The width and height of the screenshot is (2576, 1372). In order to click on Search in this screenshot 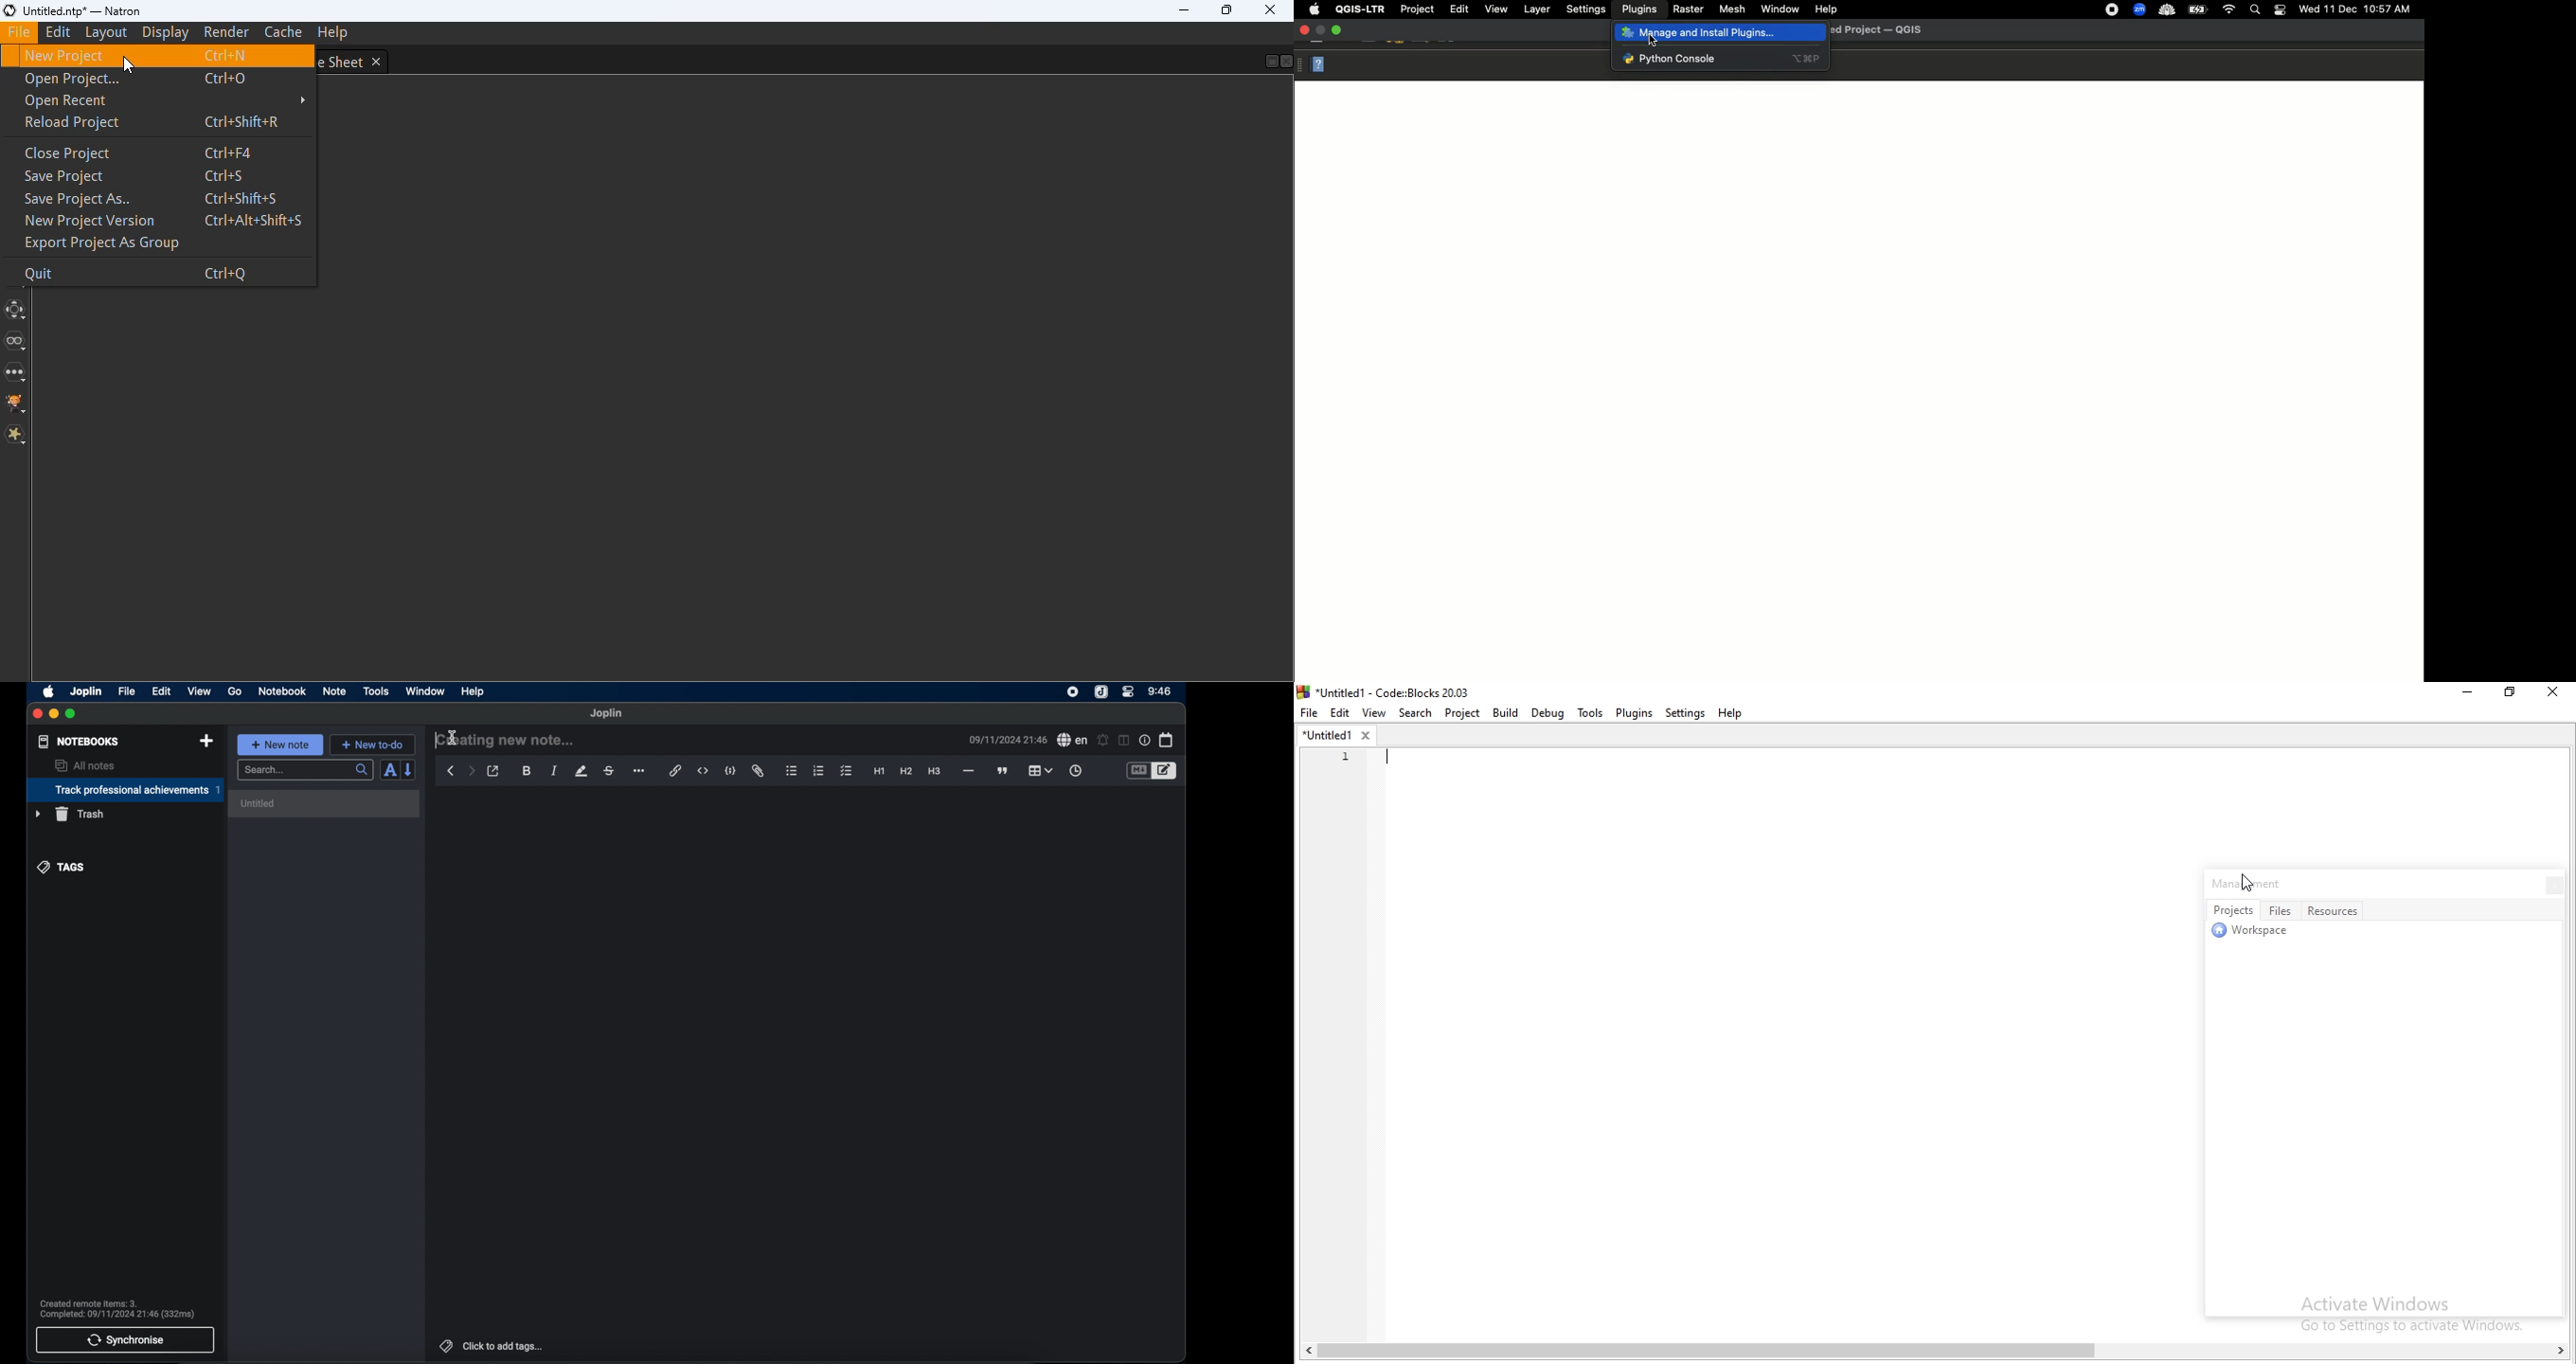, I will do `click(2255, 10)`.